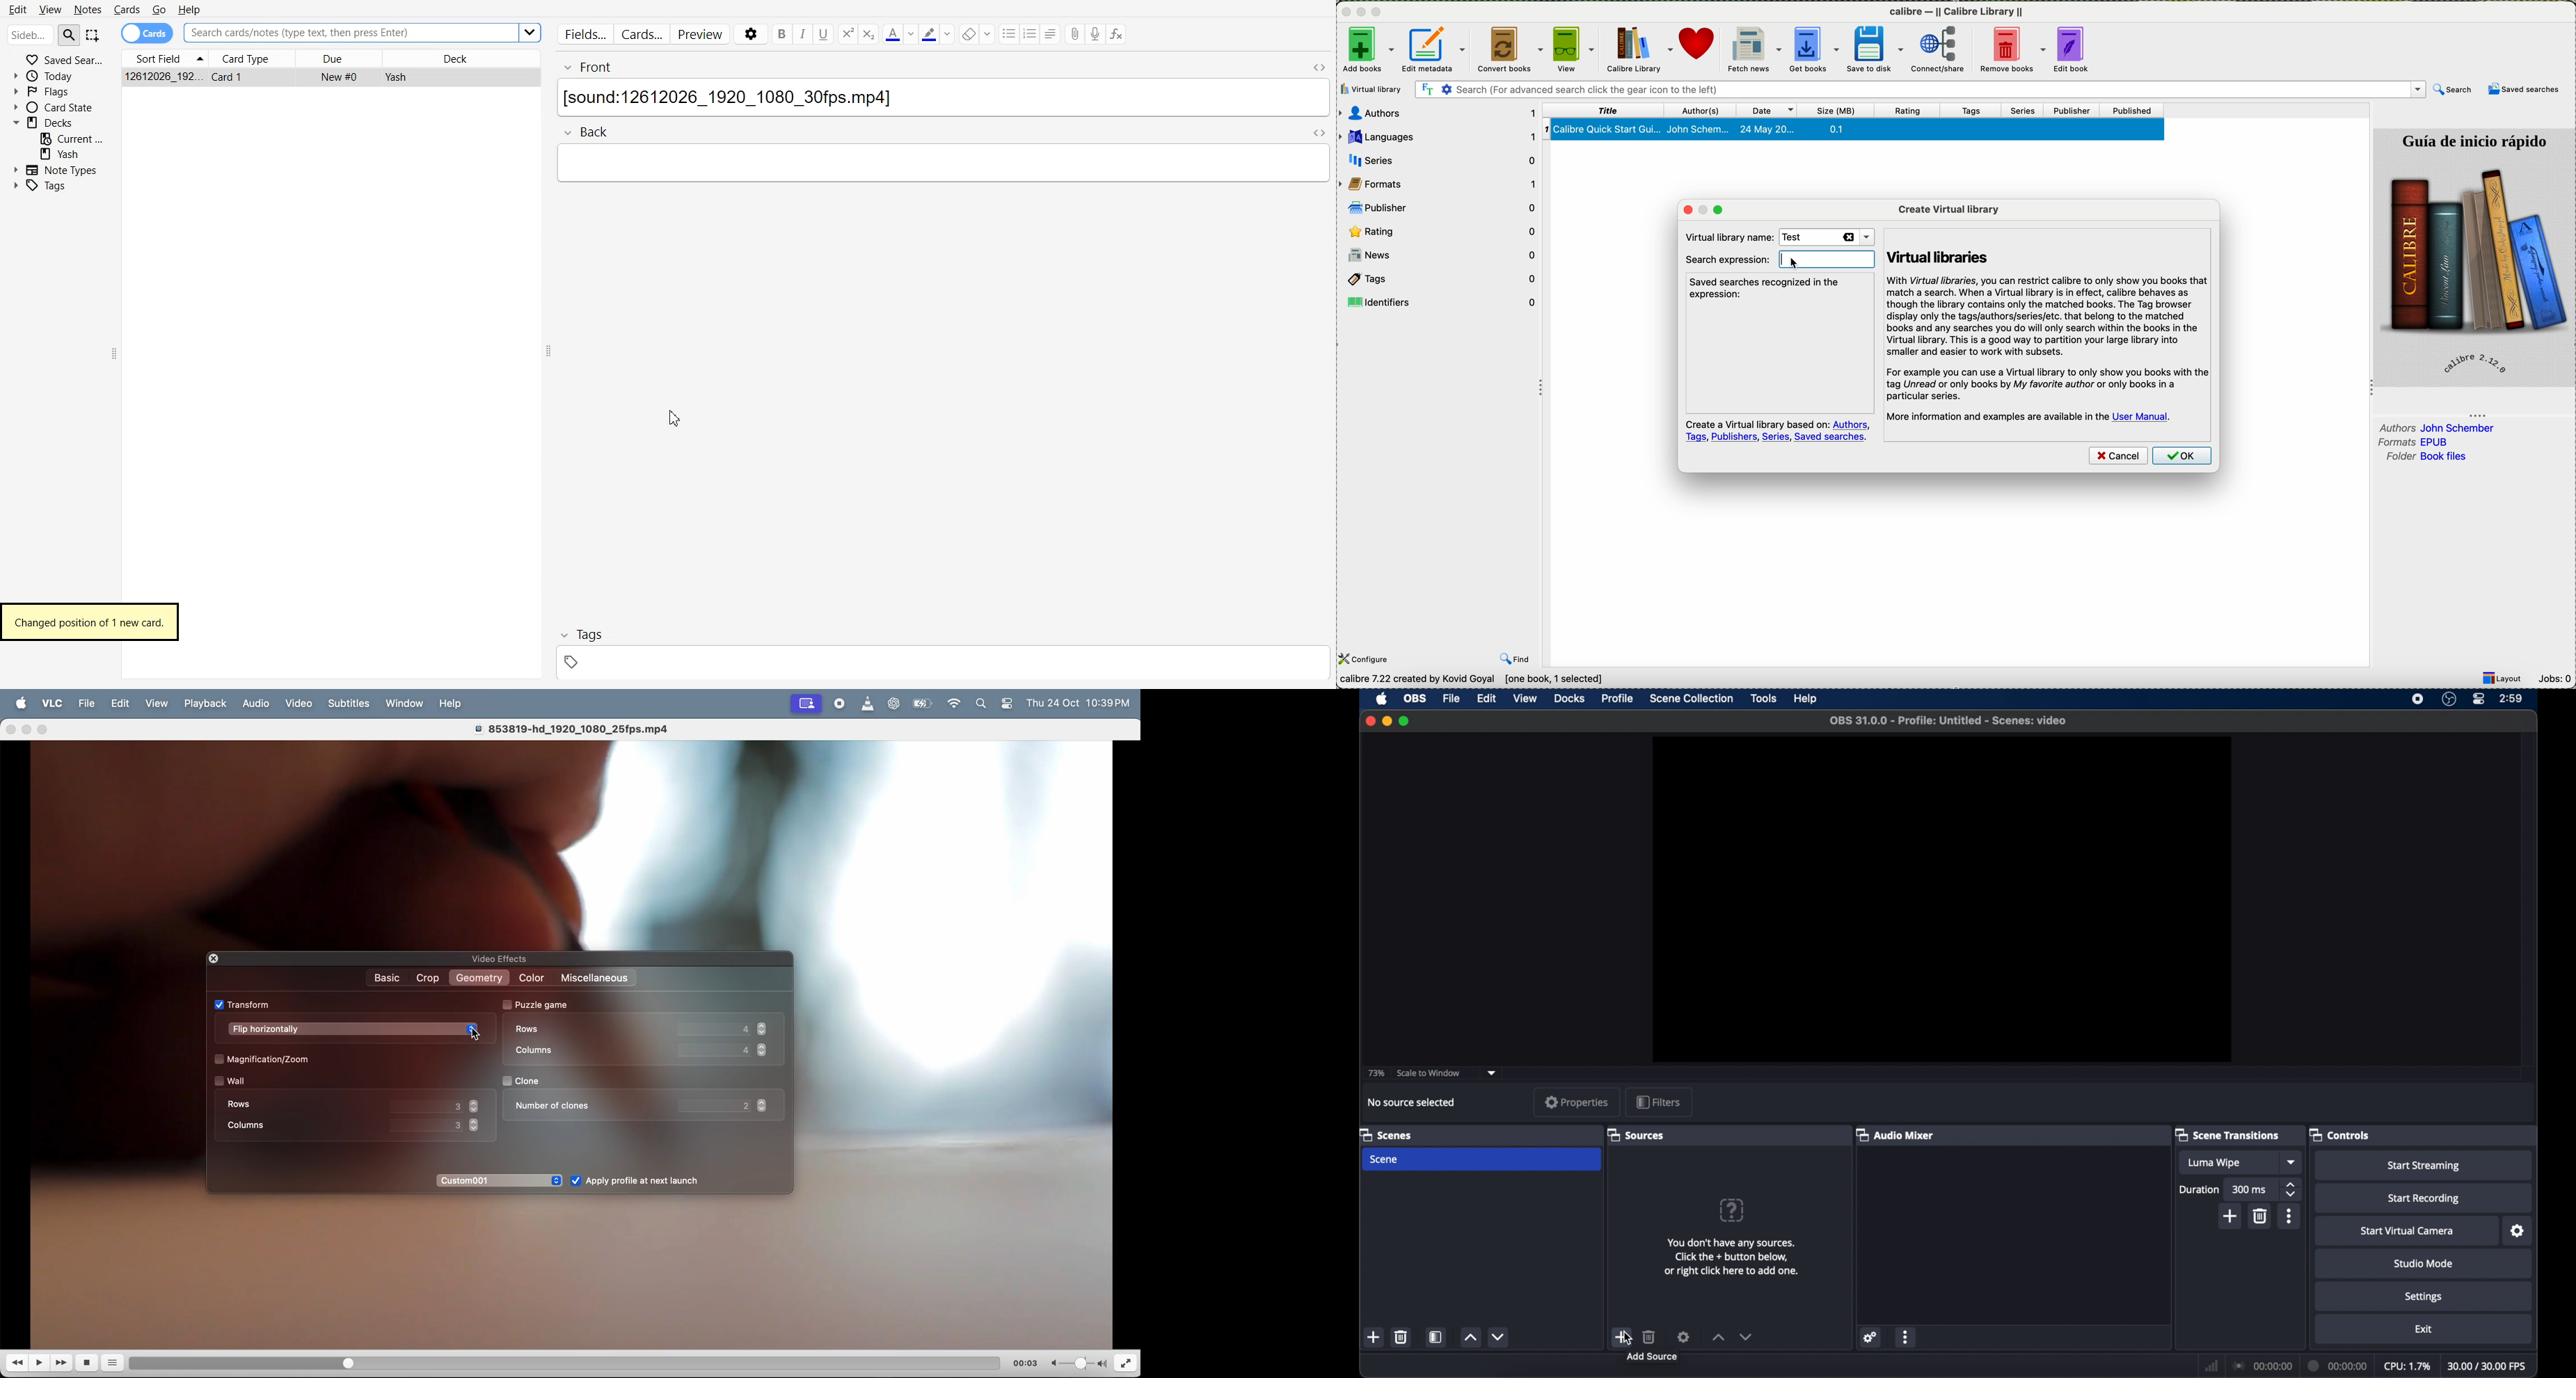 The height and width of the screenshot is (1400, 2576). Describe the element at coordinates (1726, 260) in the screenshot. I see `search expression` at that location.